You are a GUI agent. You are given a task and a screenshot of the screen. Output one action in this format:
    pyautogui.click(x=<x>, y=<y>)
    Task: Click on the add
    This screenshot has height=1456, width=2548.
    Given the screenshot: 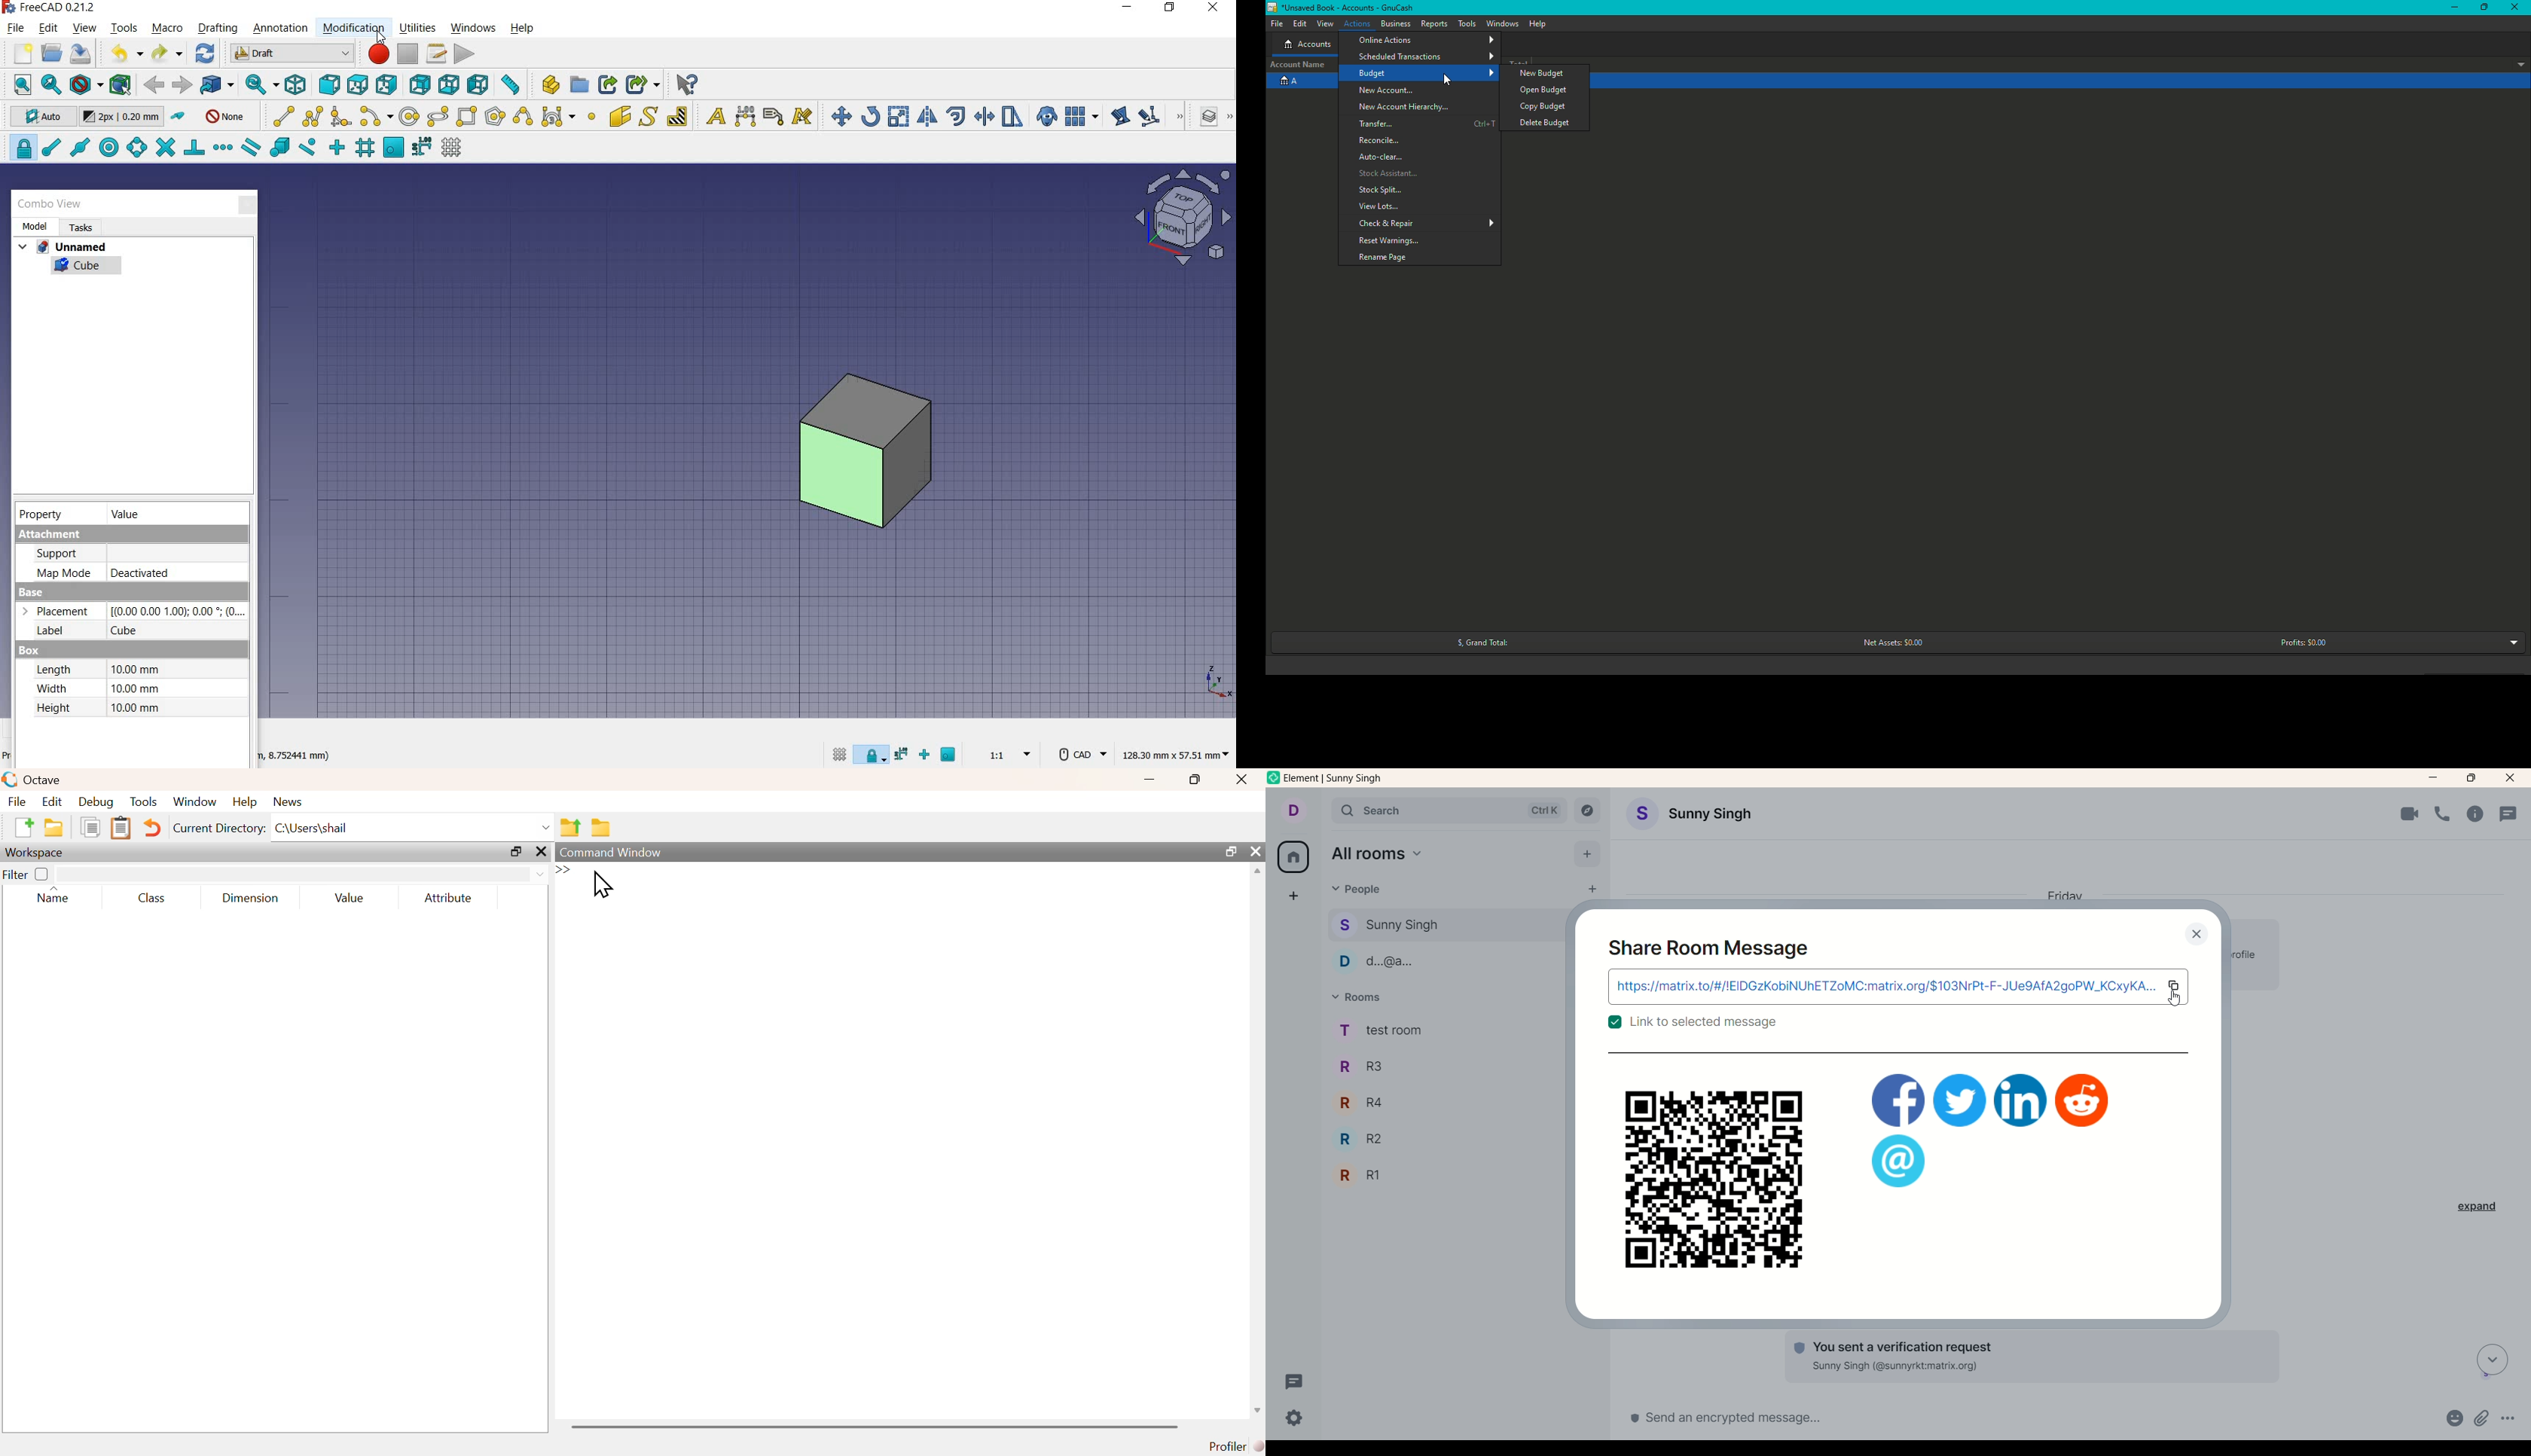 What is the action you would take?
    pyautogui.click(x=1588, y=856)
    